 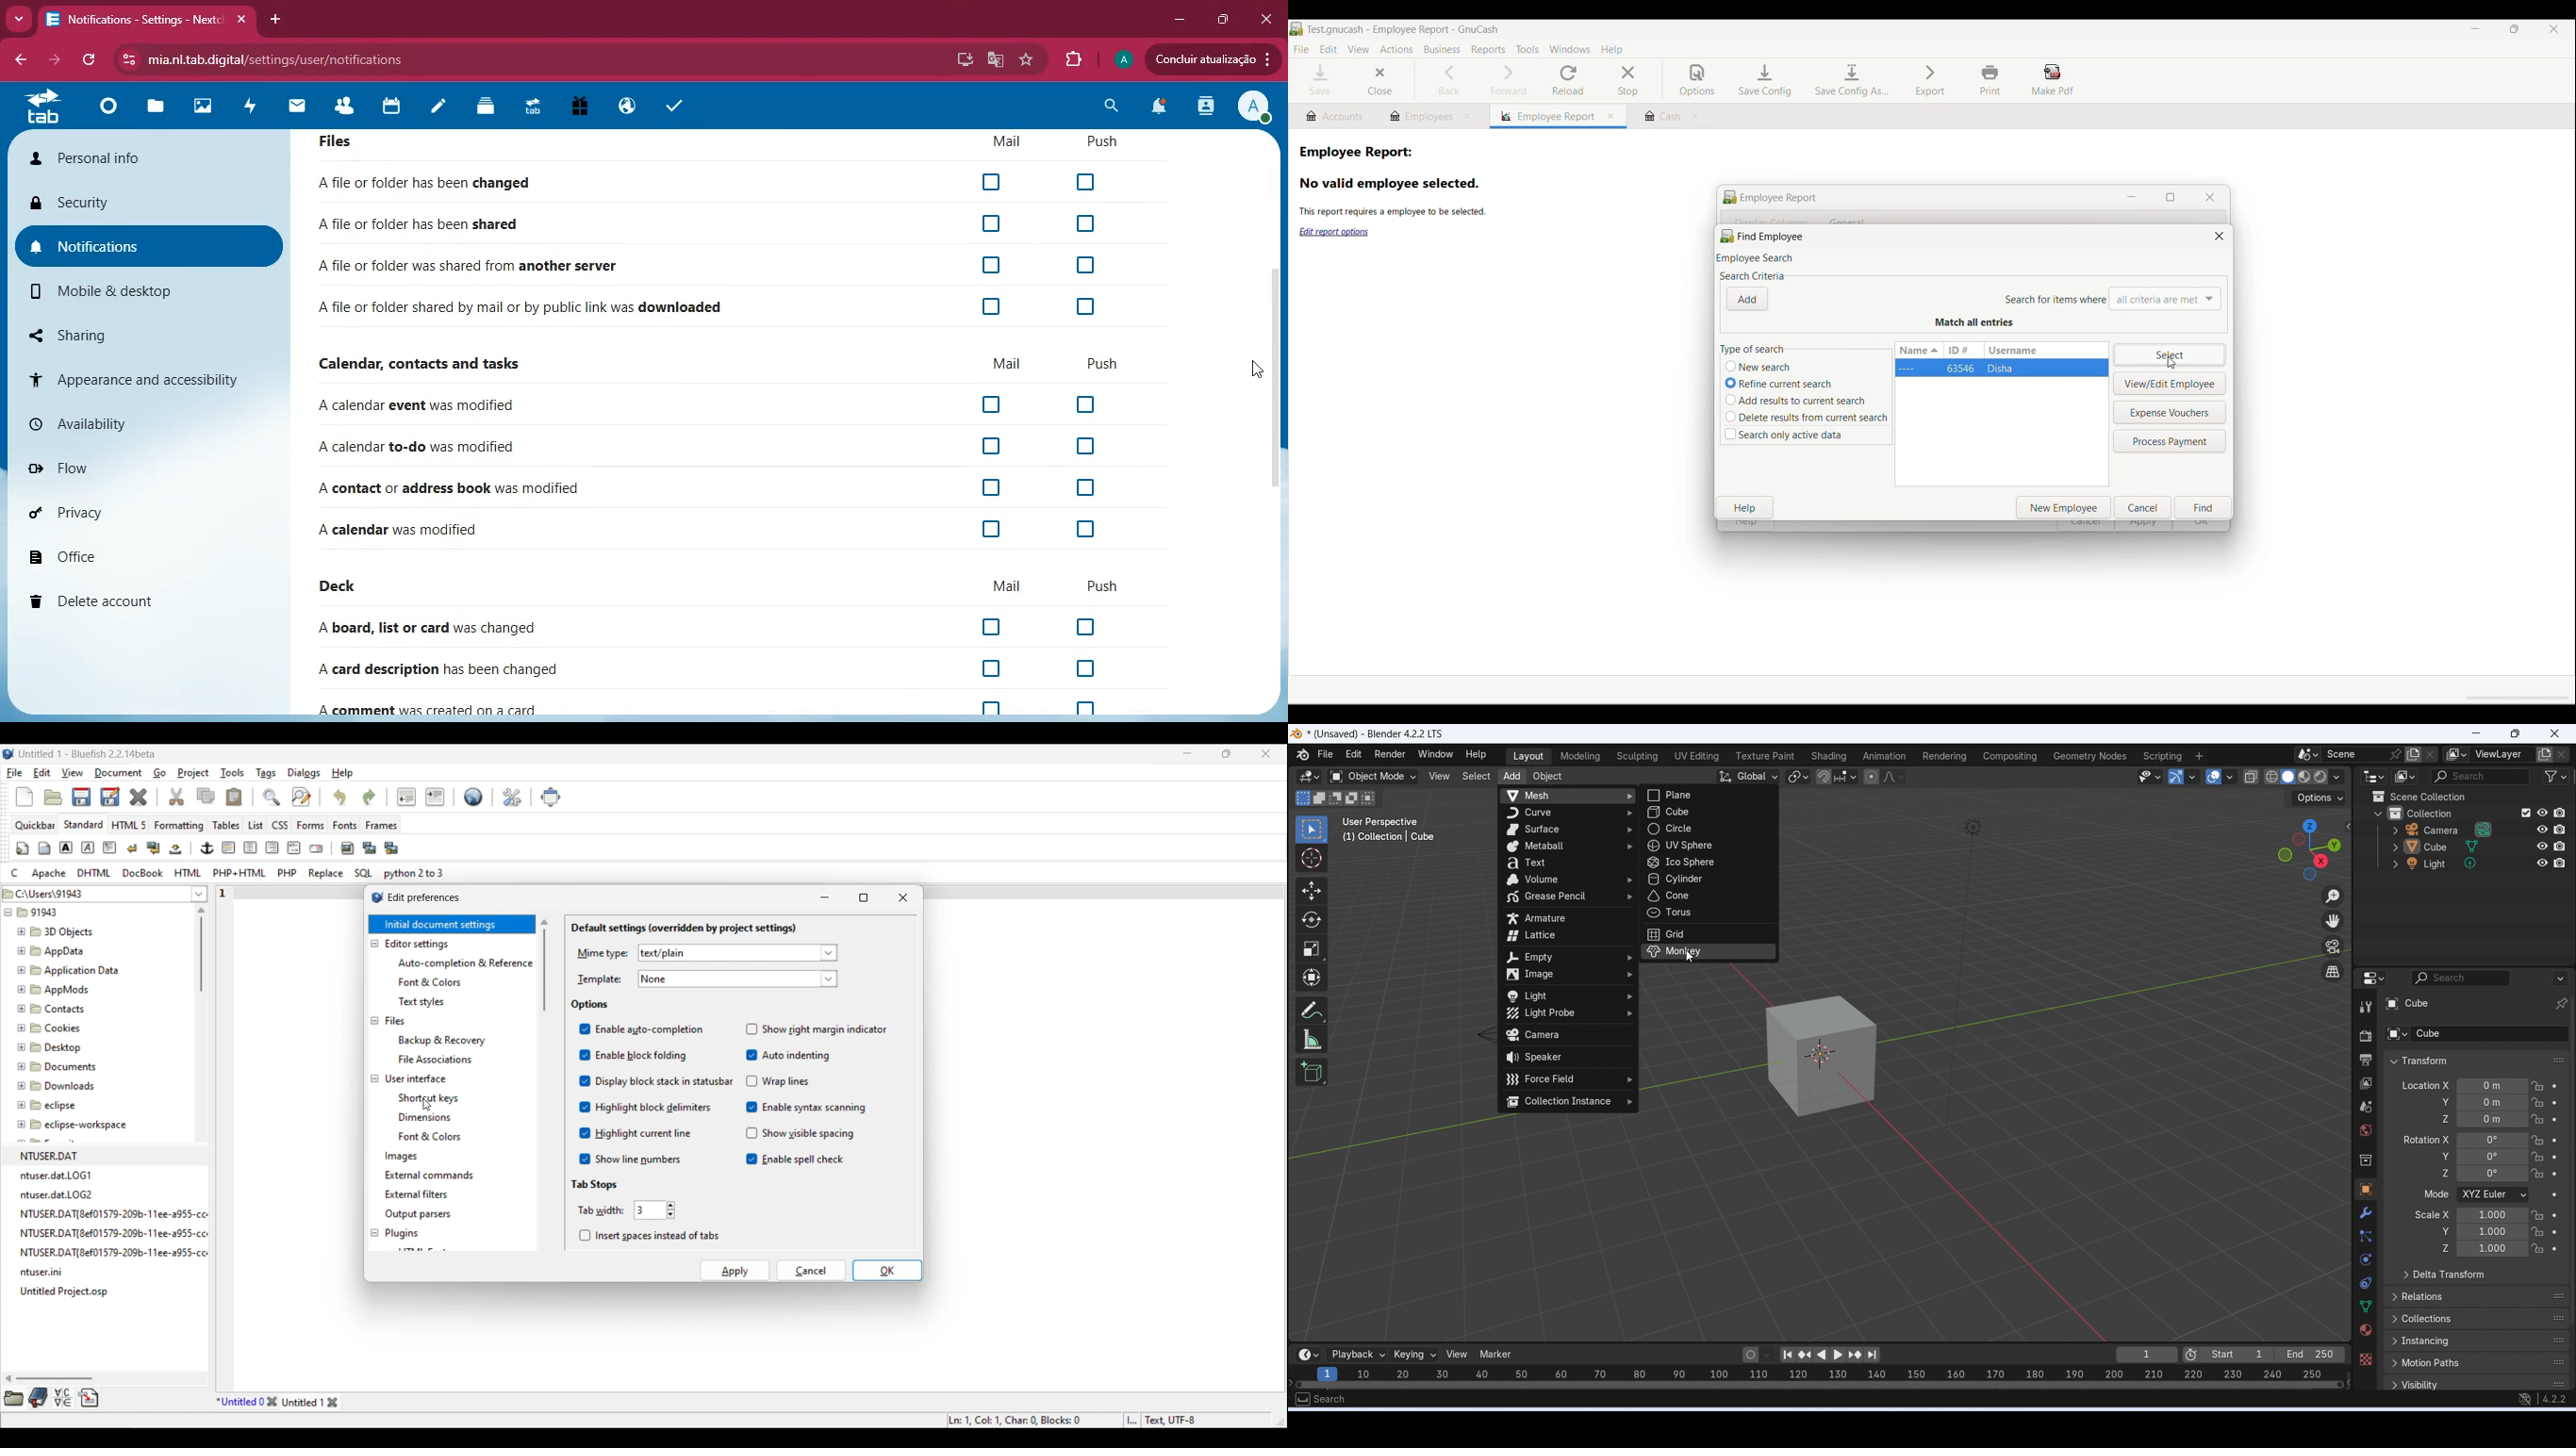 What do you see at coordinates (1084, 709) in the screenshot?
I see `off` at bounding box center [1084, 709].